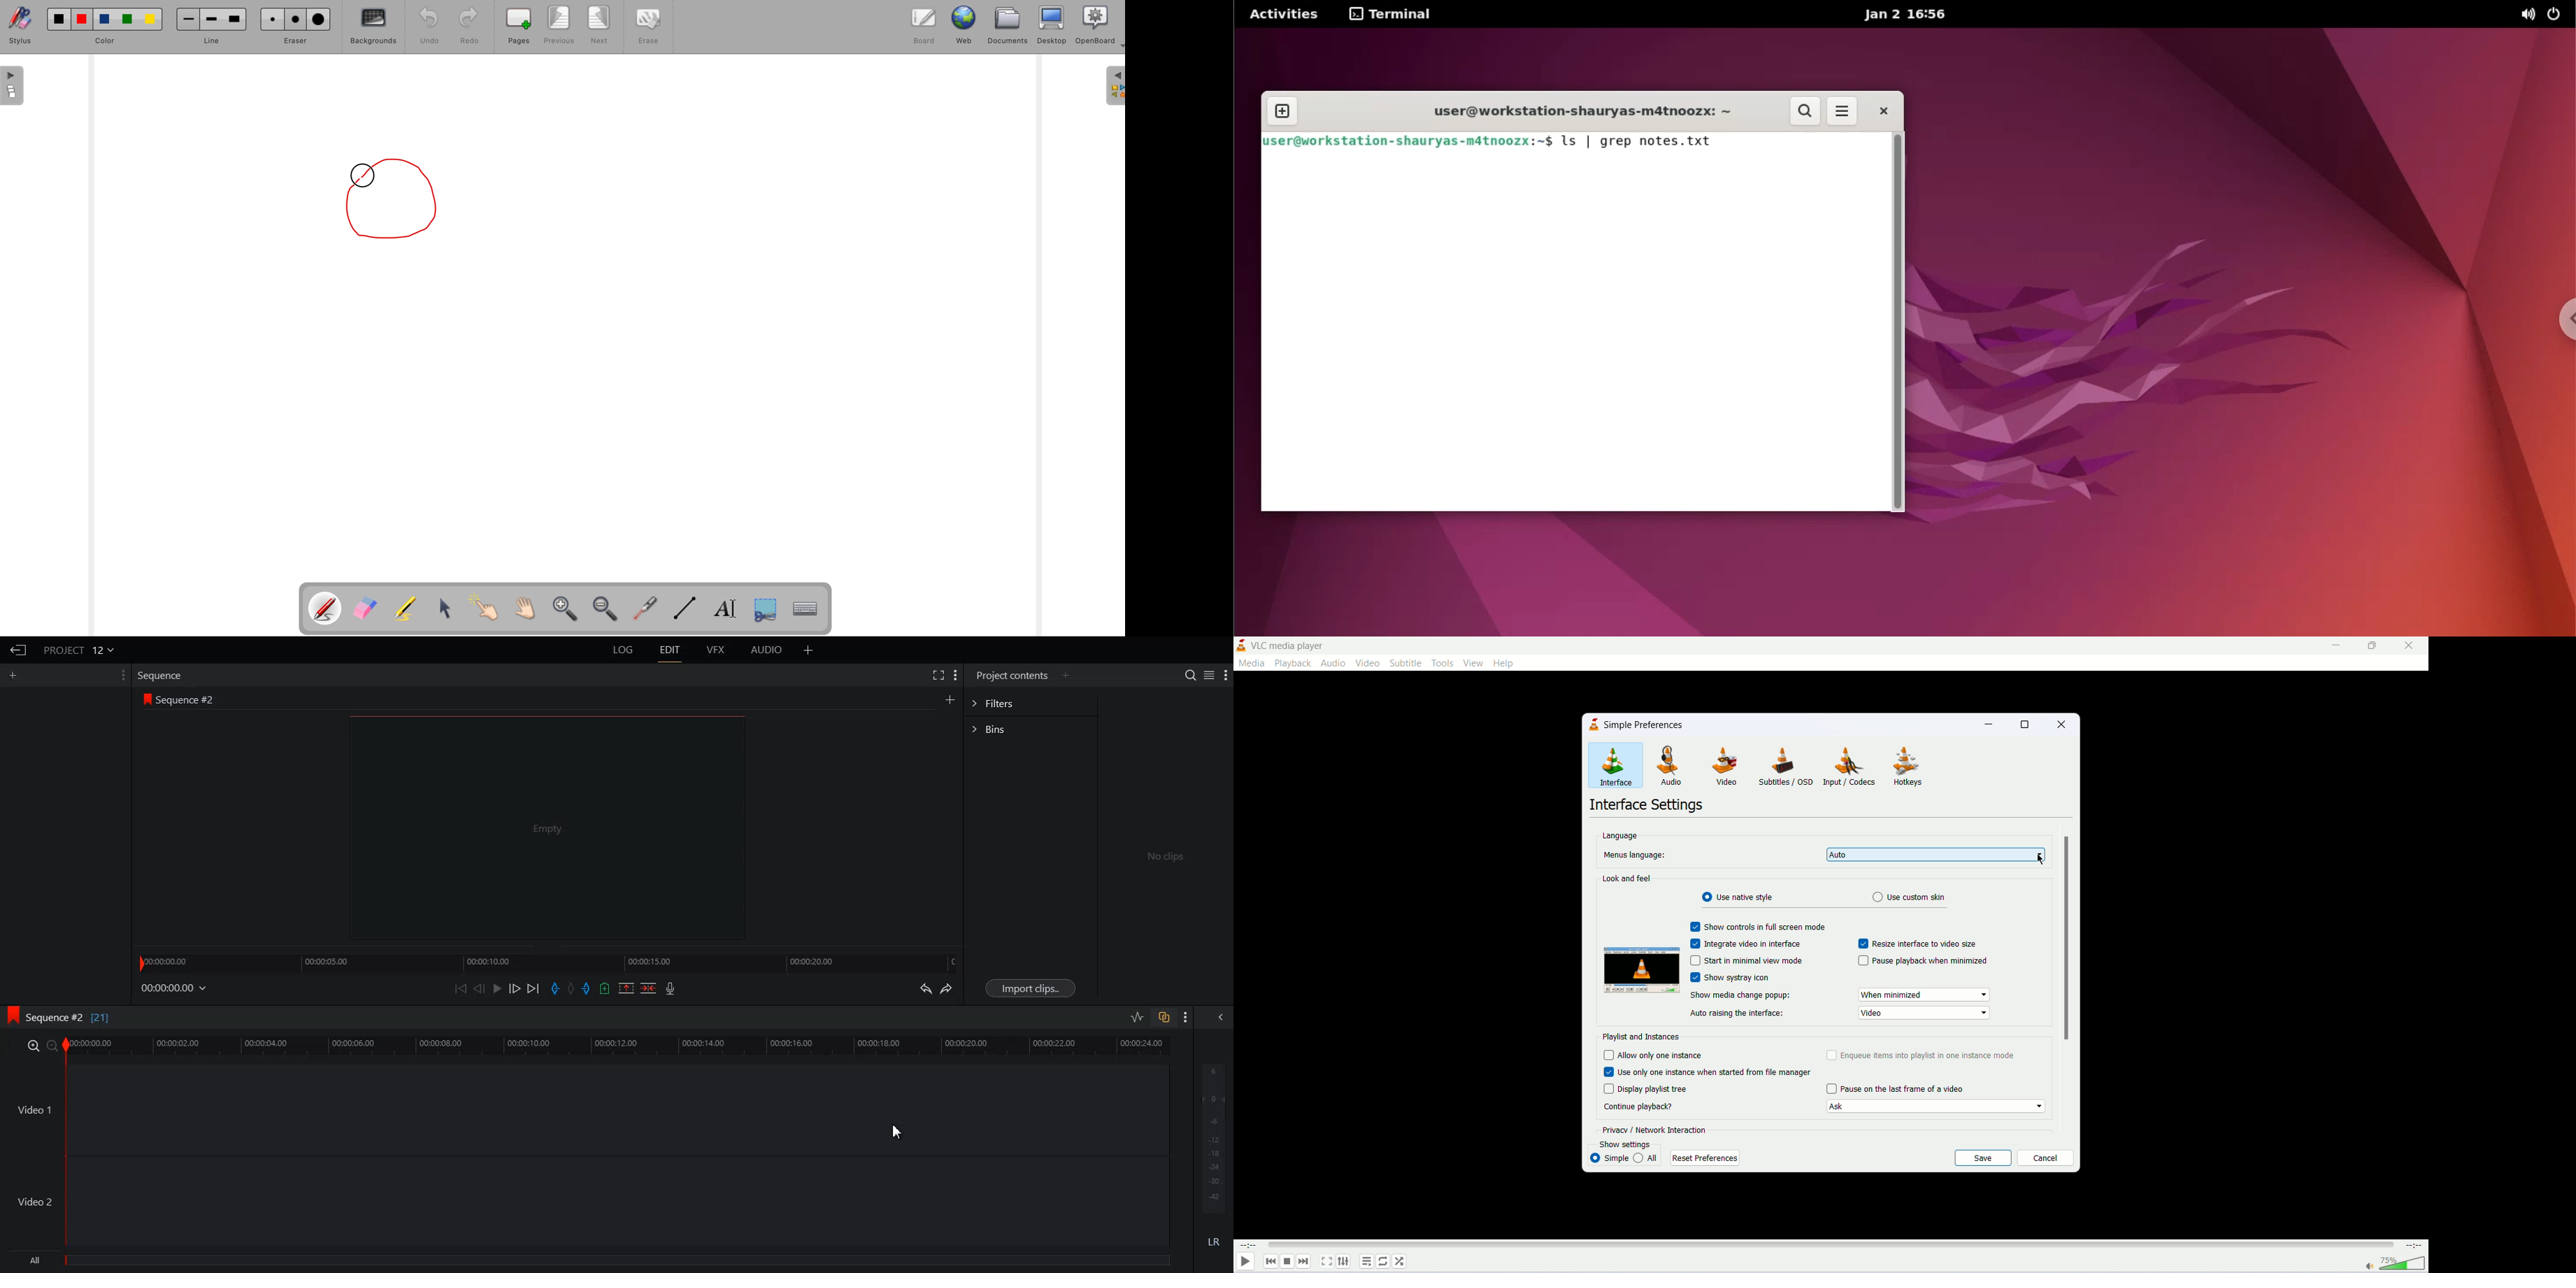 The height and width of the screenshot is (1288, 2576). What do you see at coordinates (1383, 1262) in the screenshot?
I see `toggle loop` at bounding box center [1383, 1262].